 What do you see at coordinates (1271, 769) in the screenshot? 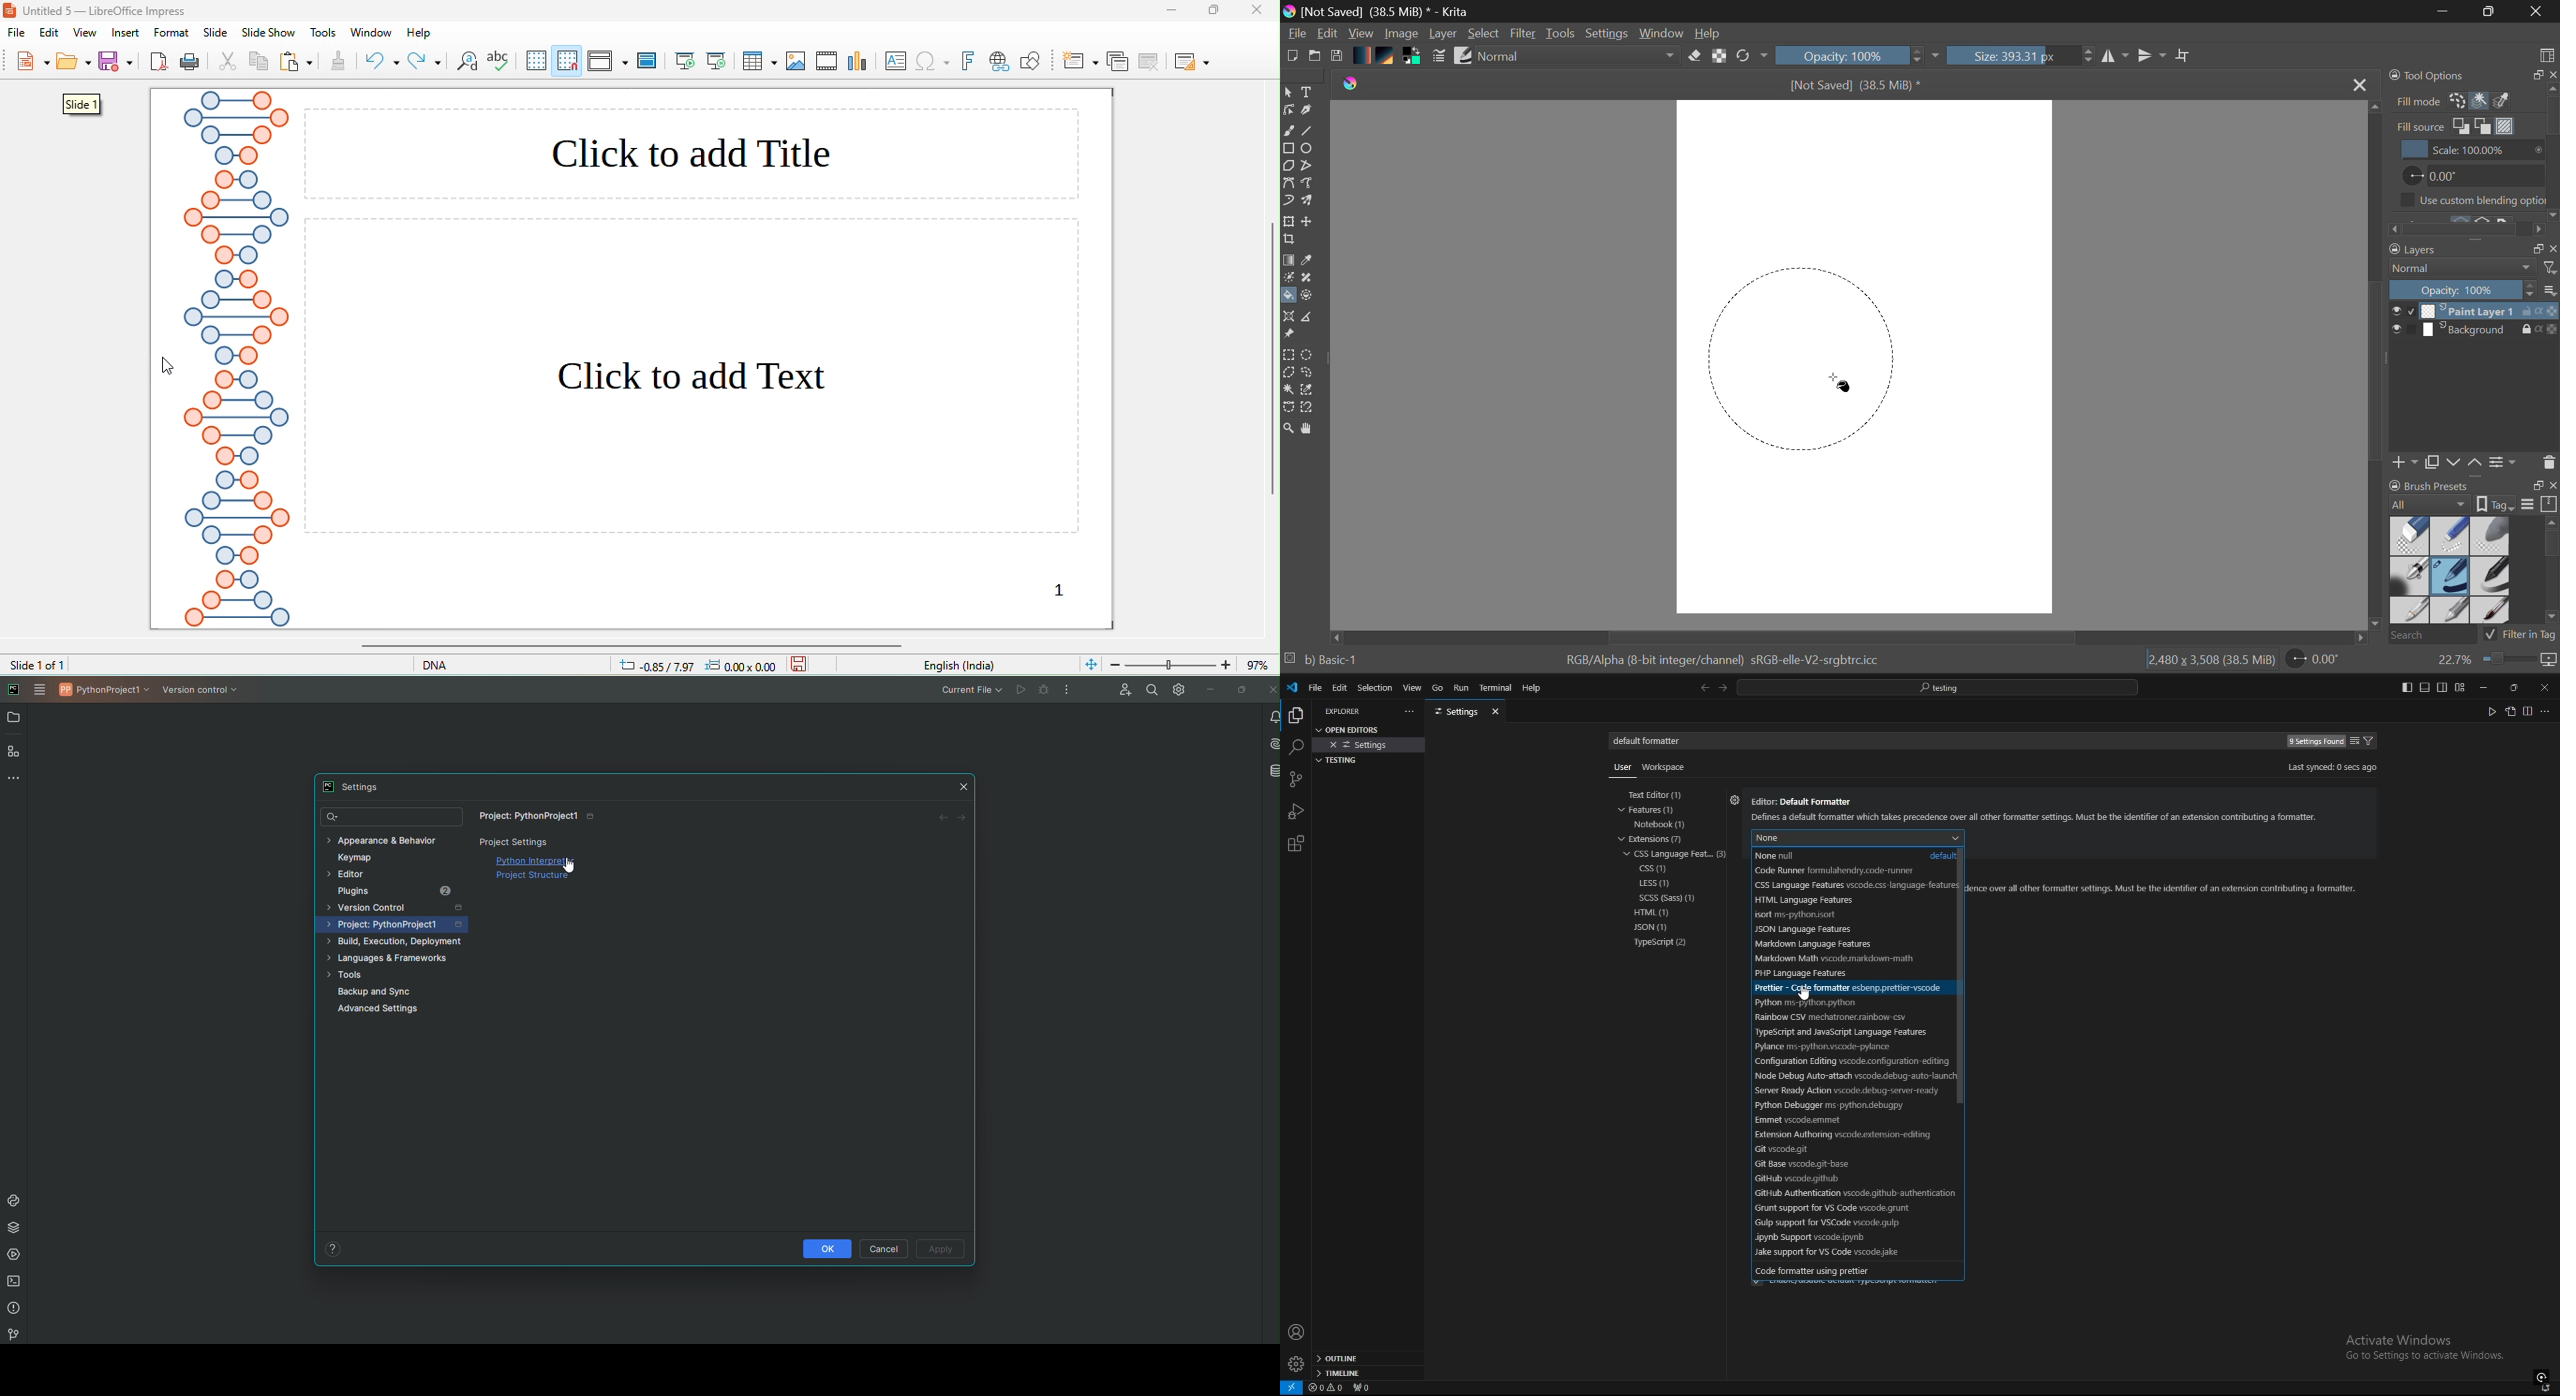
I see `Database` at bounding box center [1271, 769].